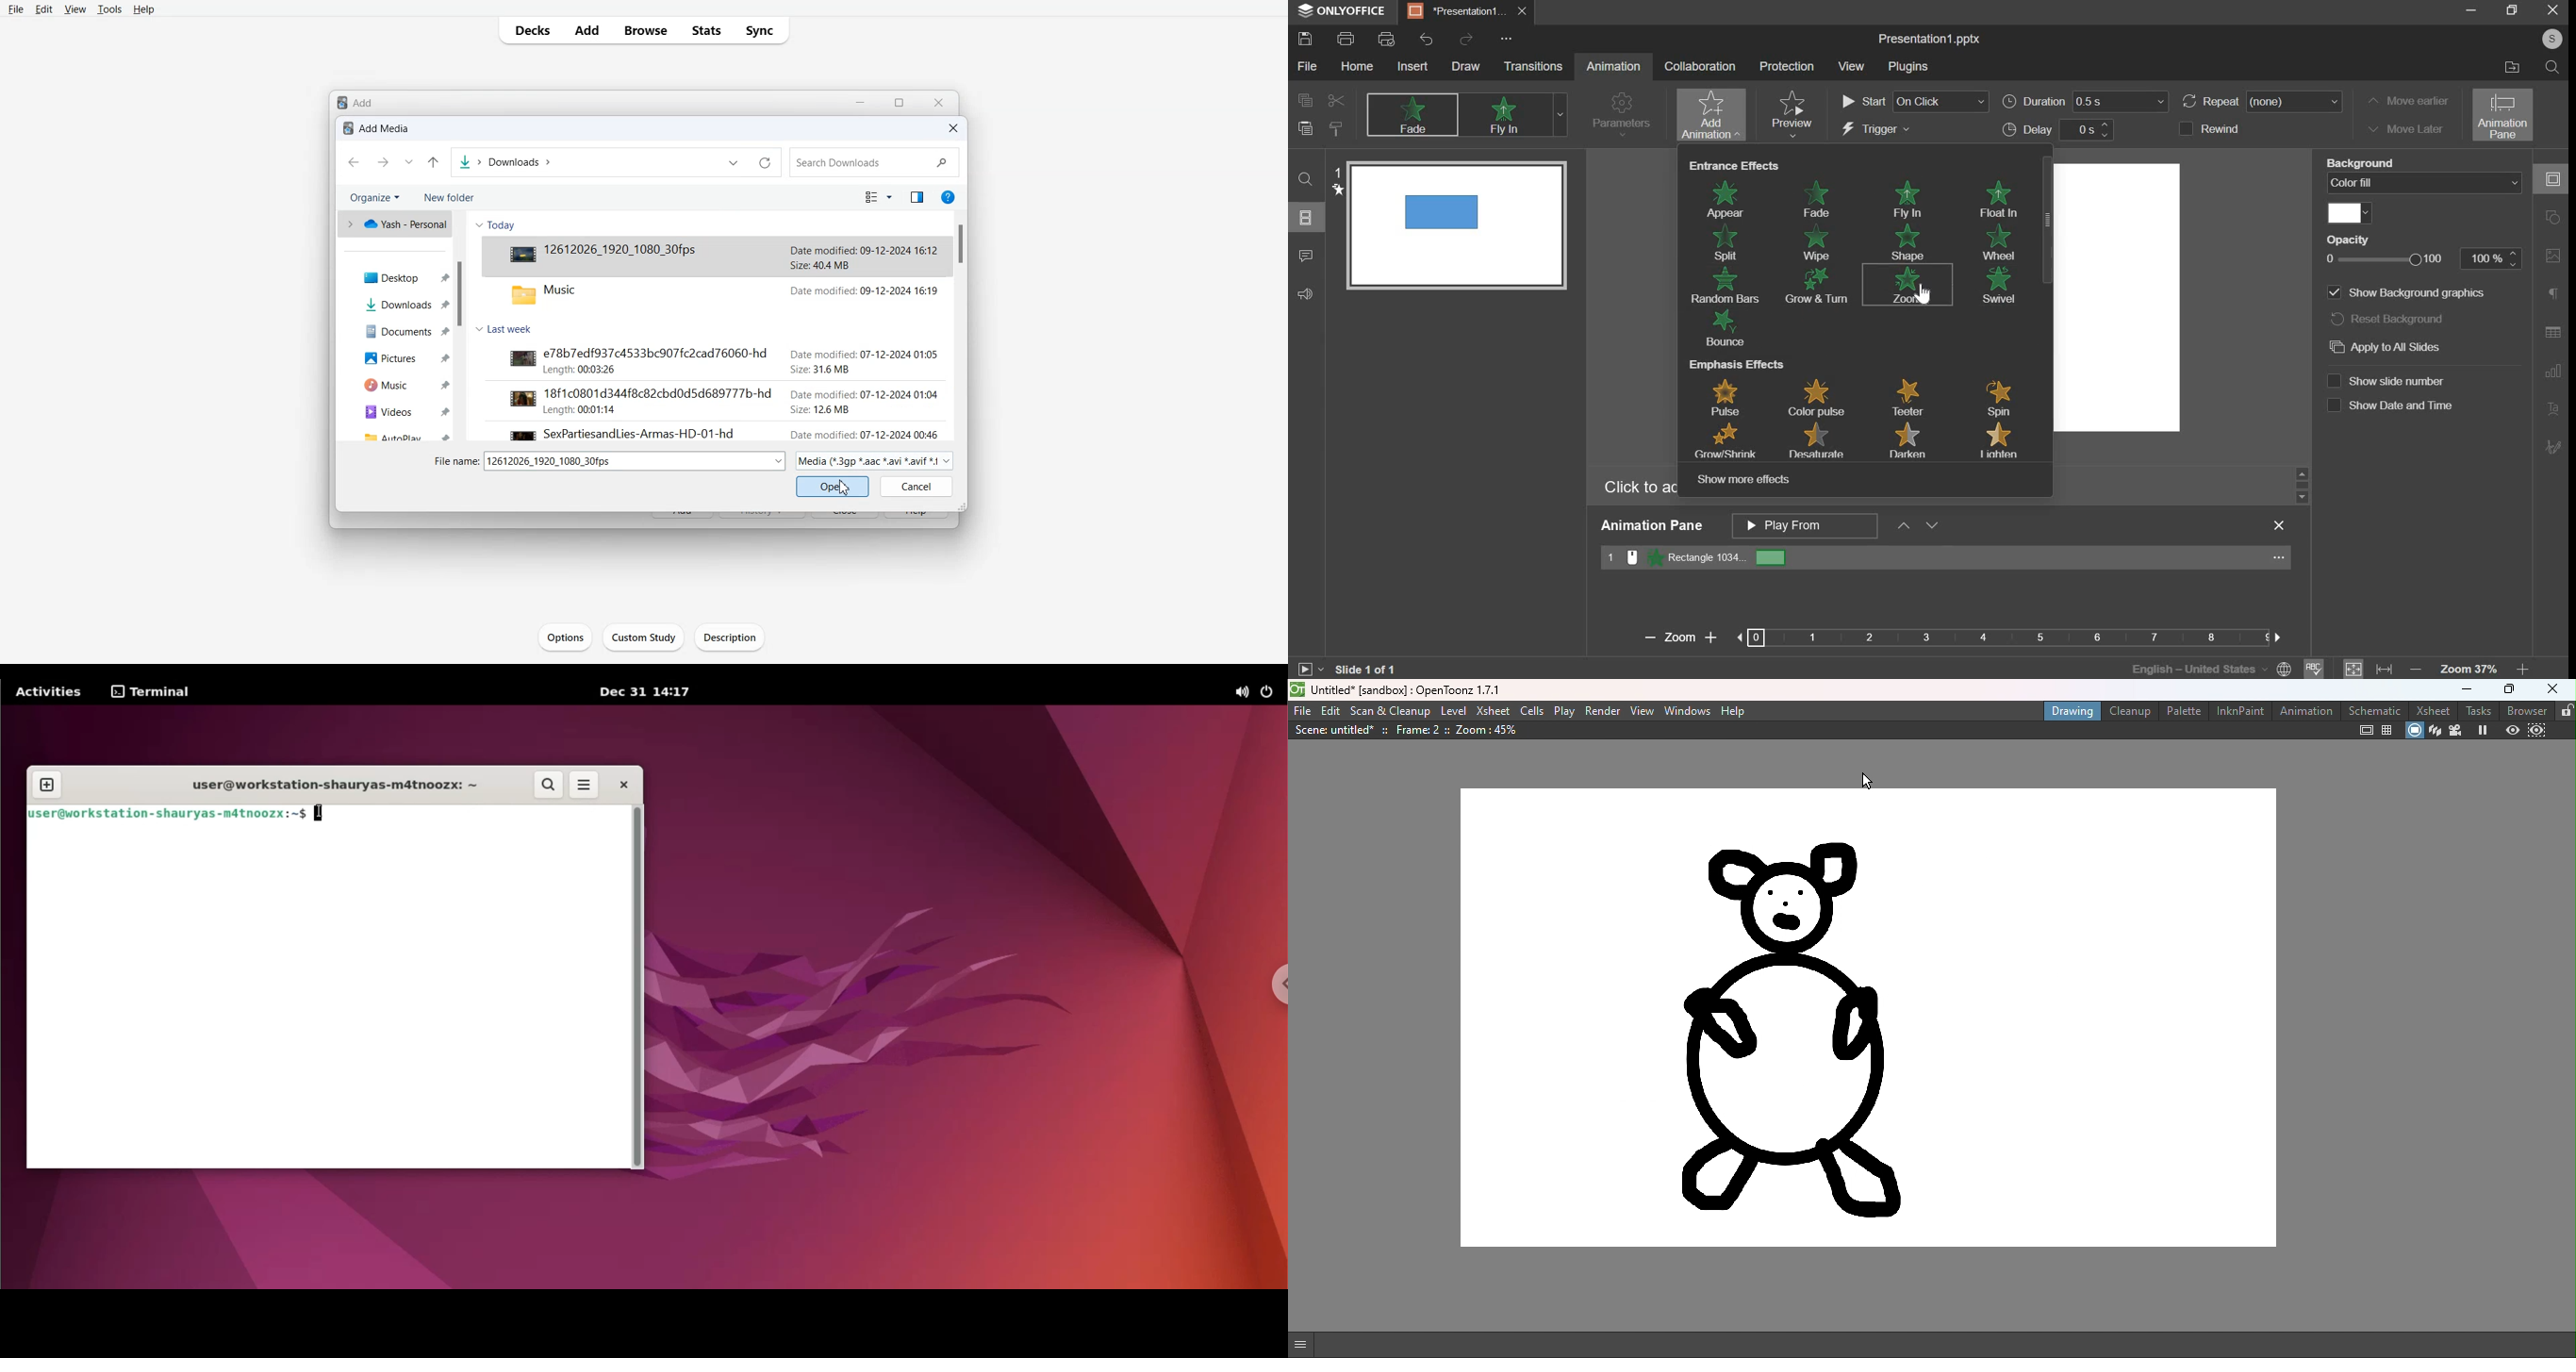 Image resolution: width=2576 pixels, height=1372 pixels. I want to click on Options, so click(565, 636).